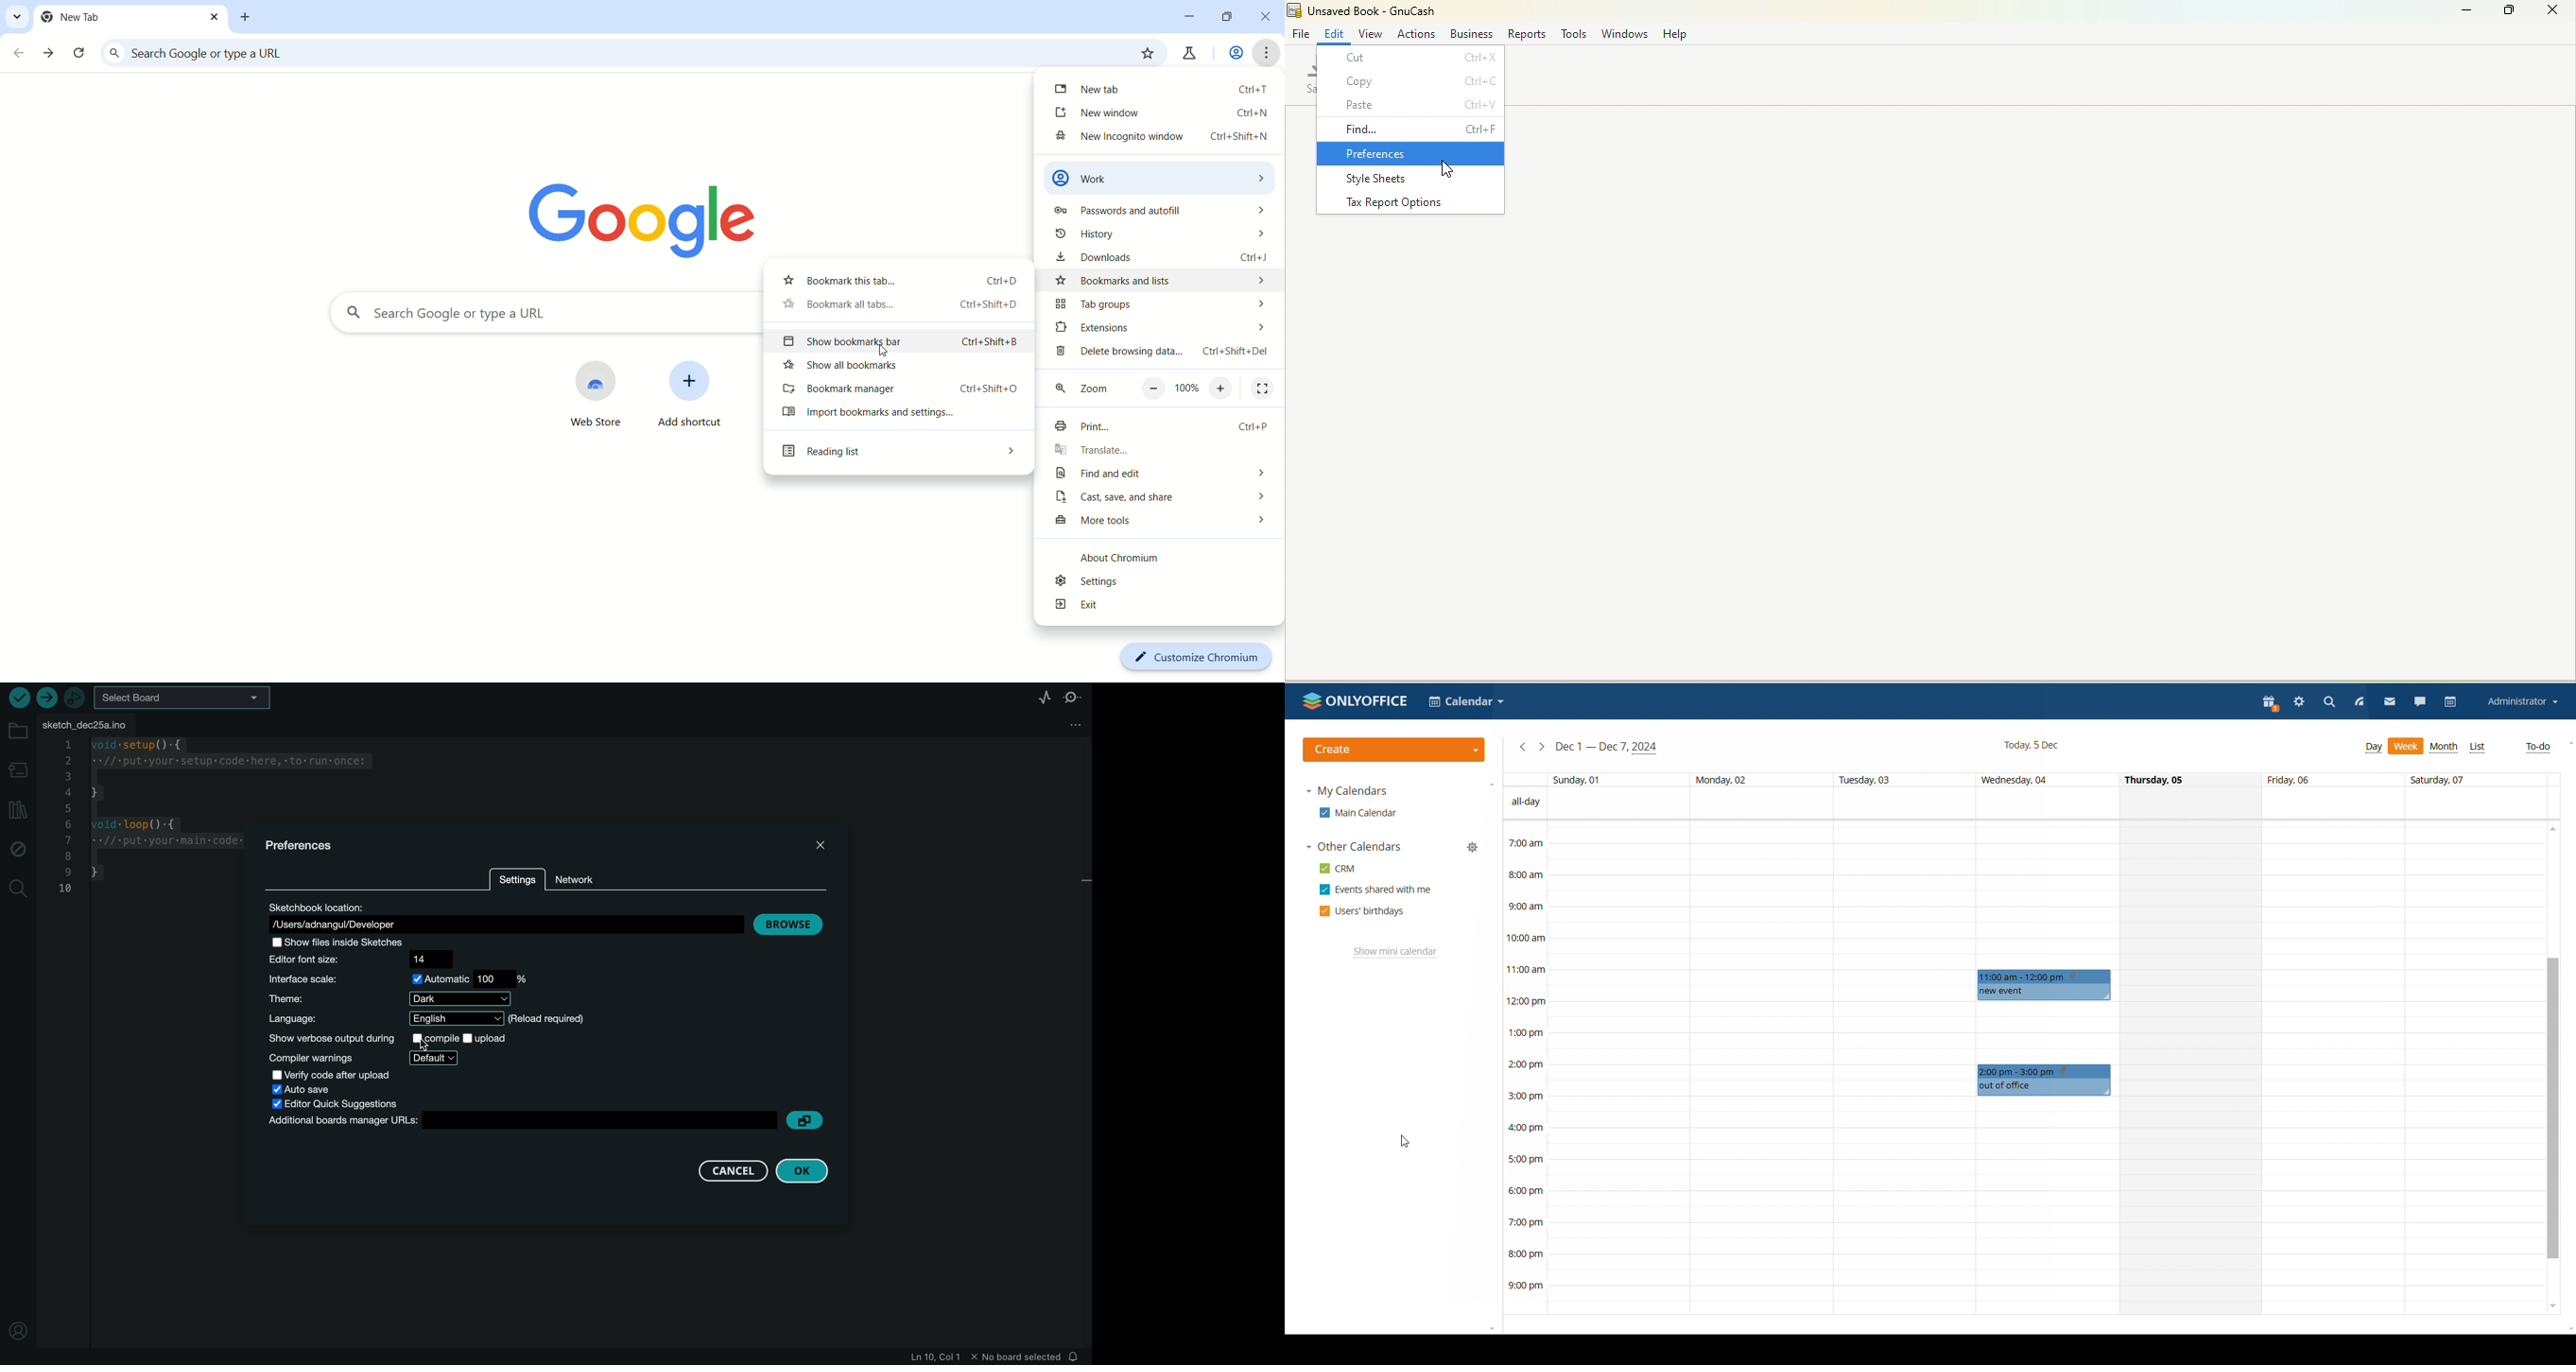 This screenshot has height=1372, width=2576. I want to click on work, so click(1162, 177).